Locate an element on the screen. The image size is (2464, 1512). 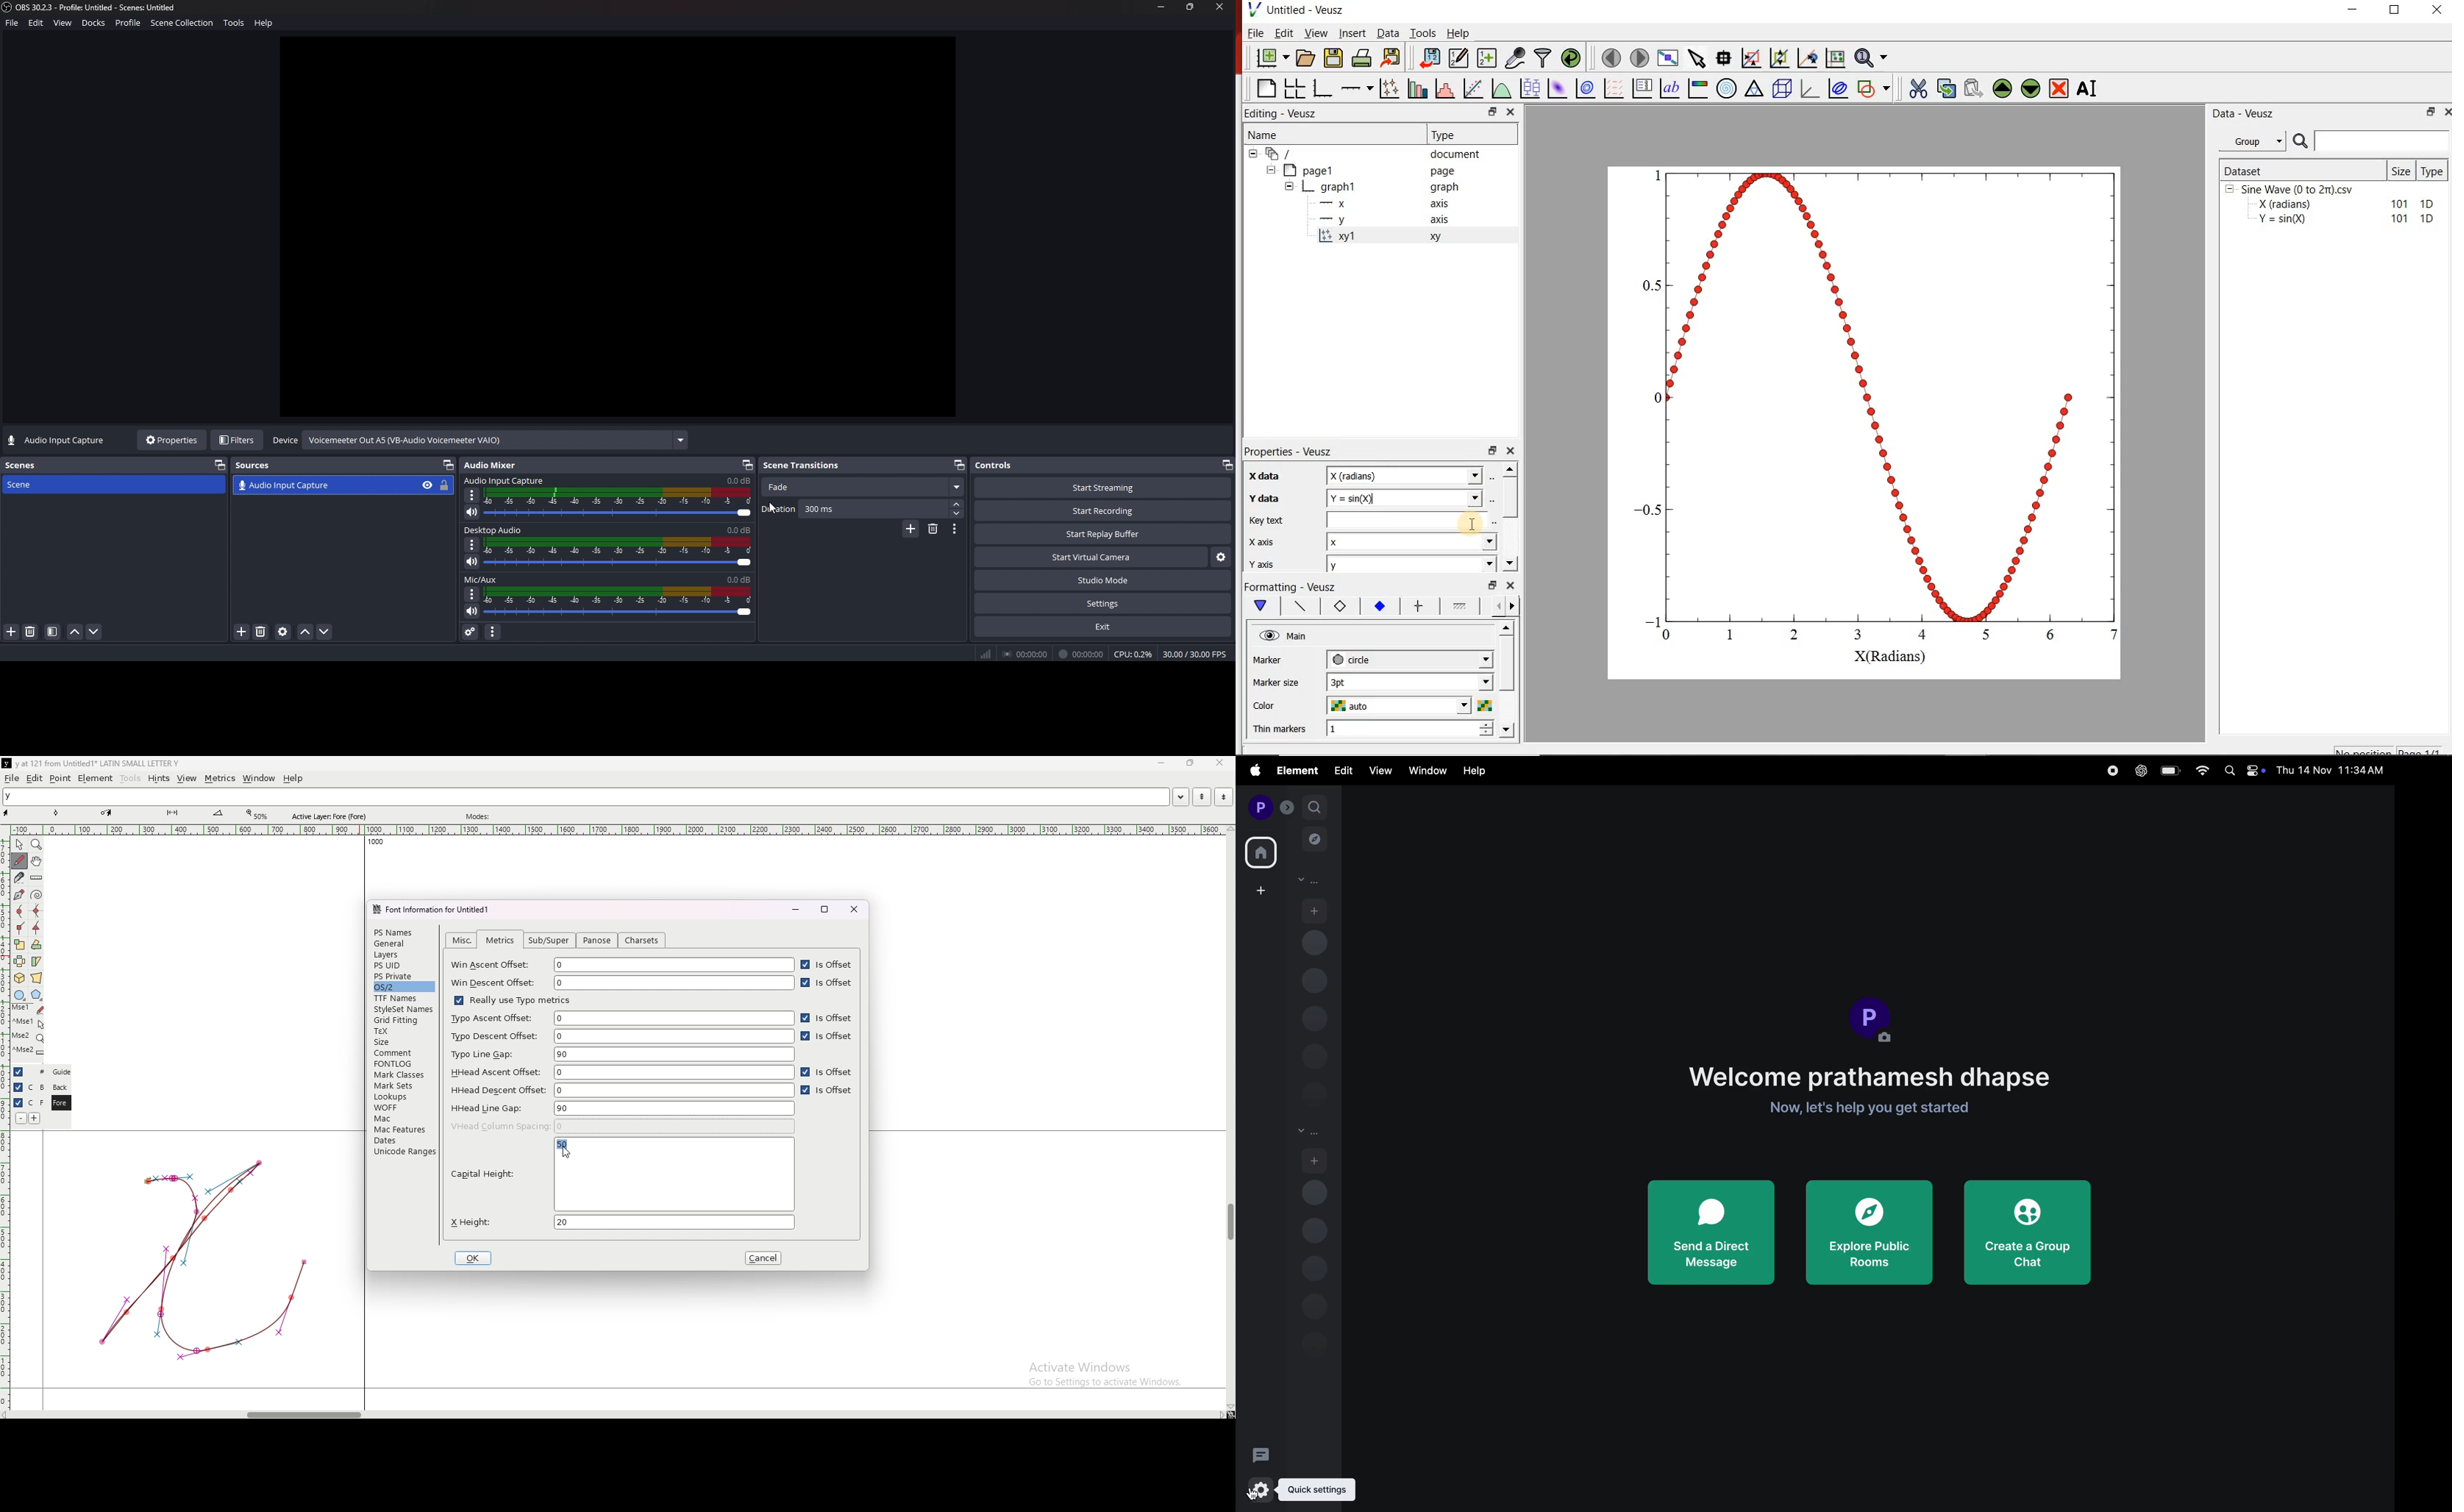
Formatting - Veusz is located at coordinates (1290, 585).